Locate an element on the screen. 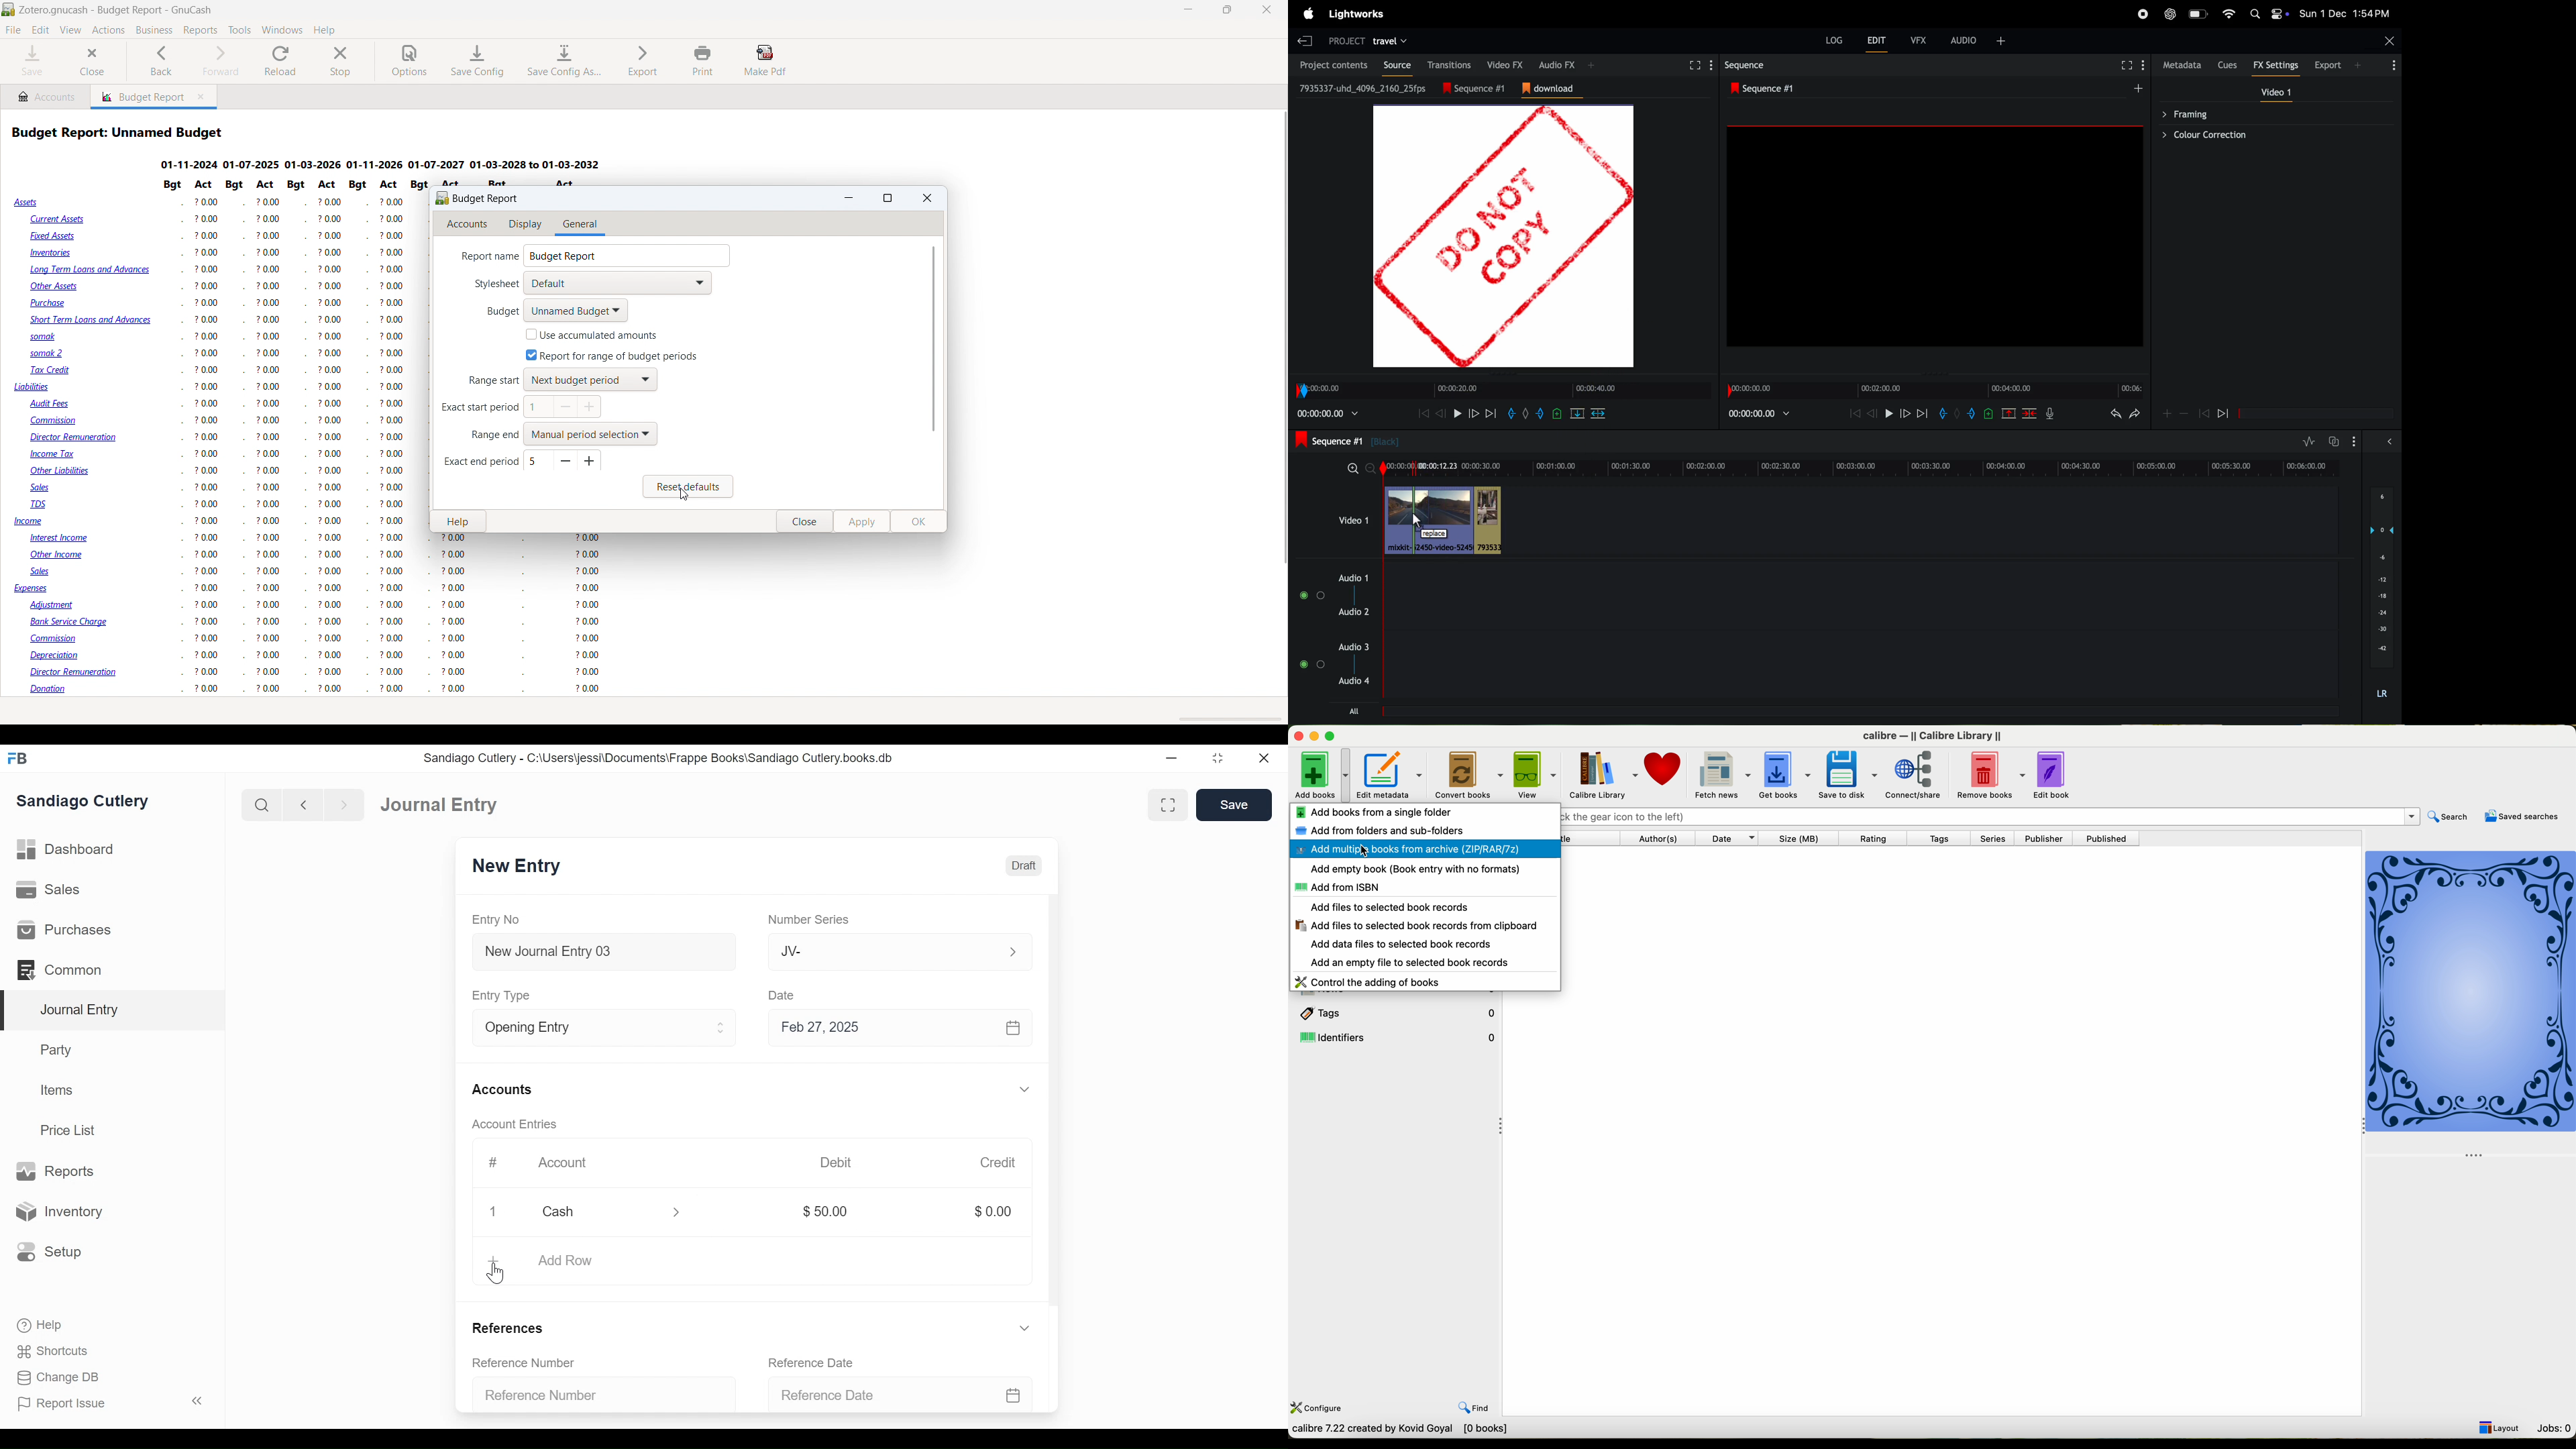 Image resolution: width=2576 pixels, height=1456 pixels. Add is located at coordinates (2167, 413).